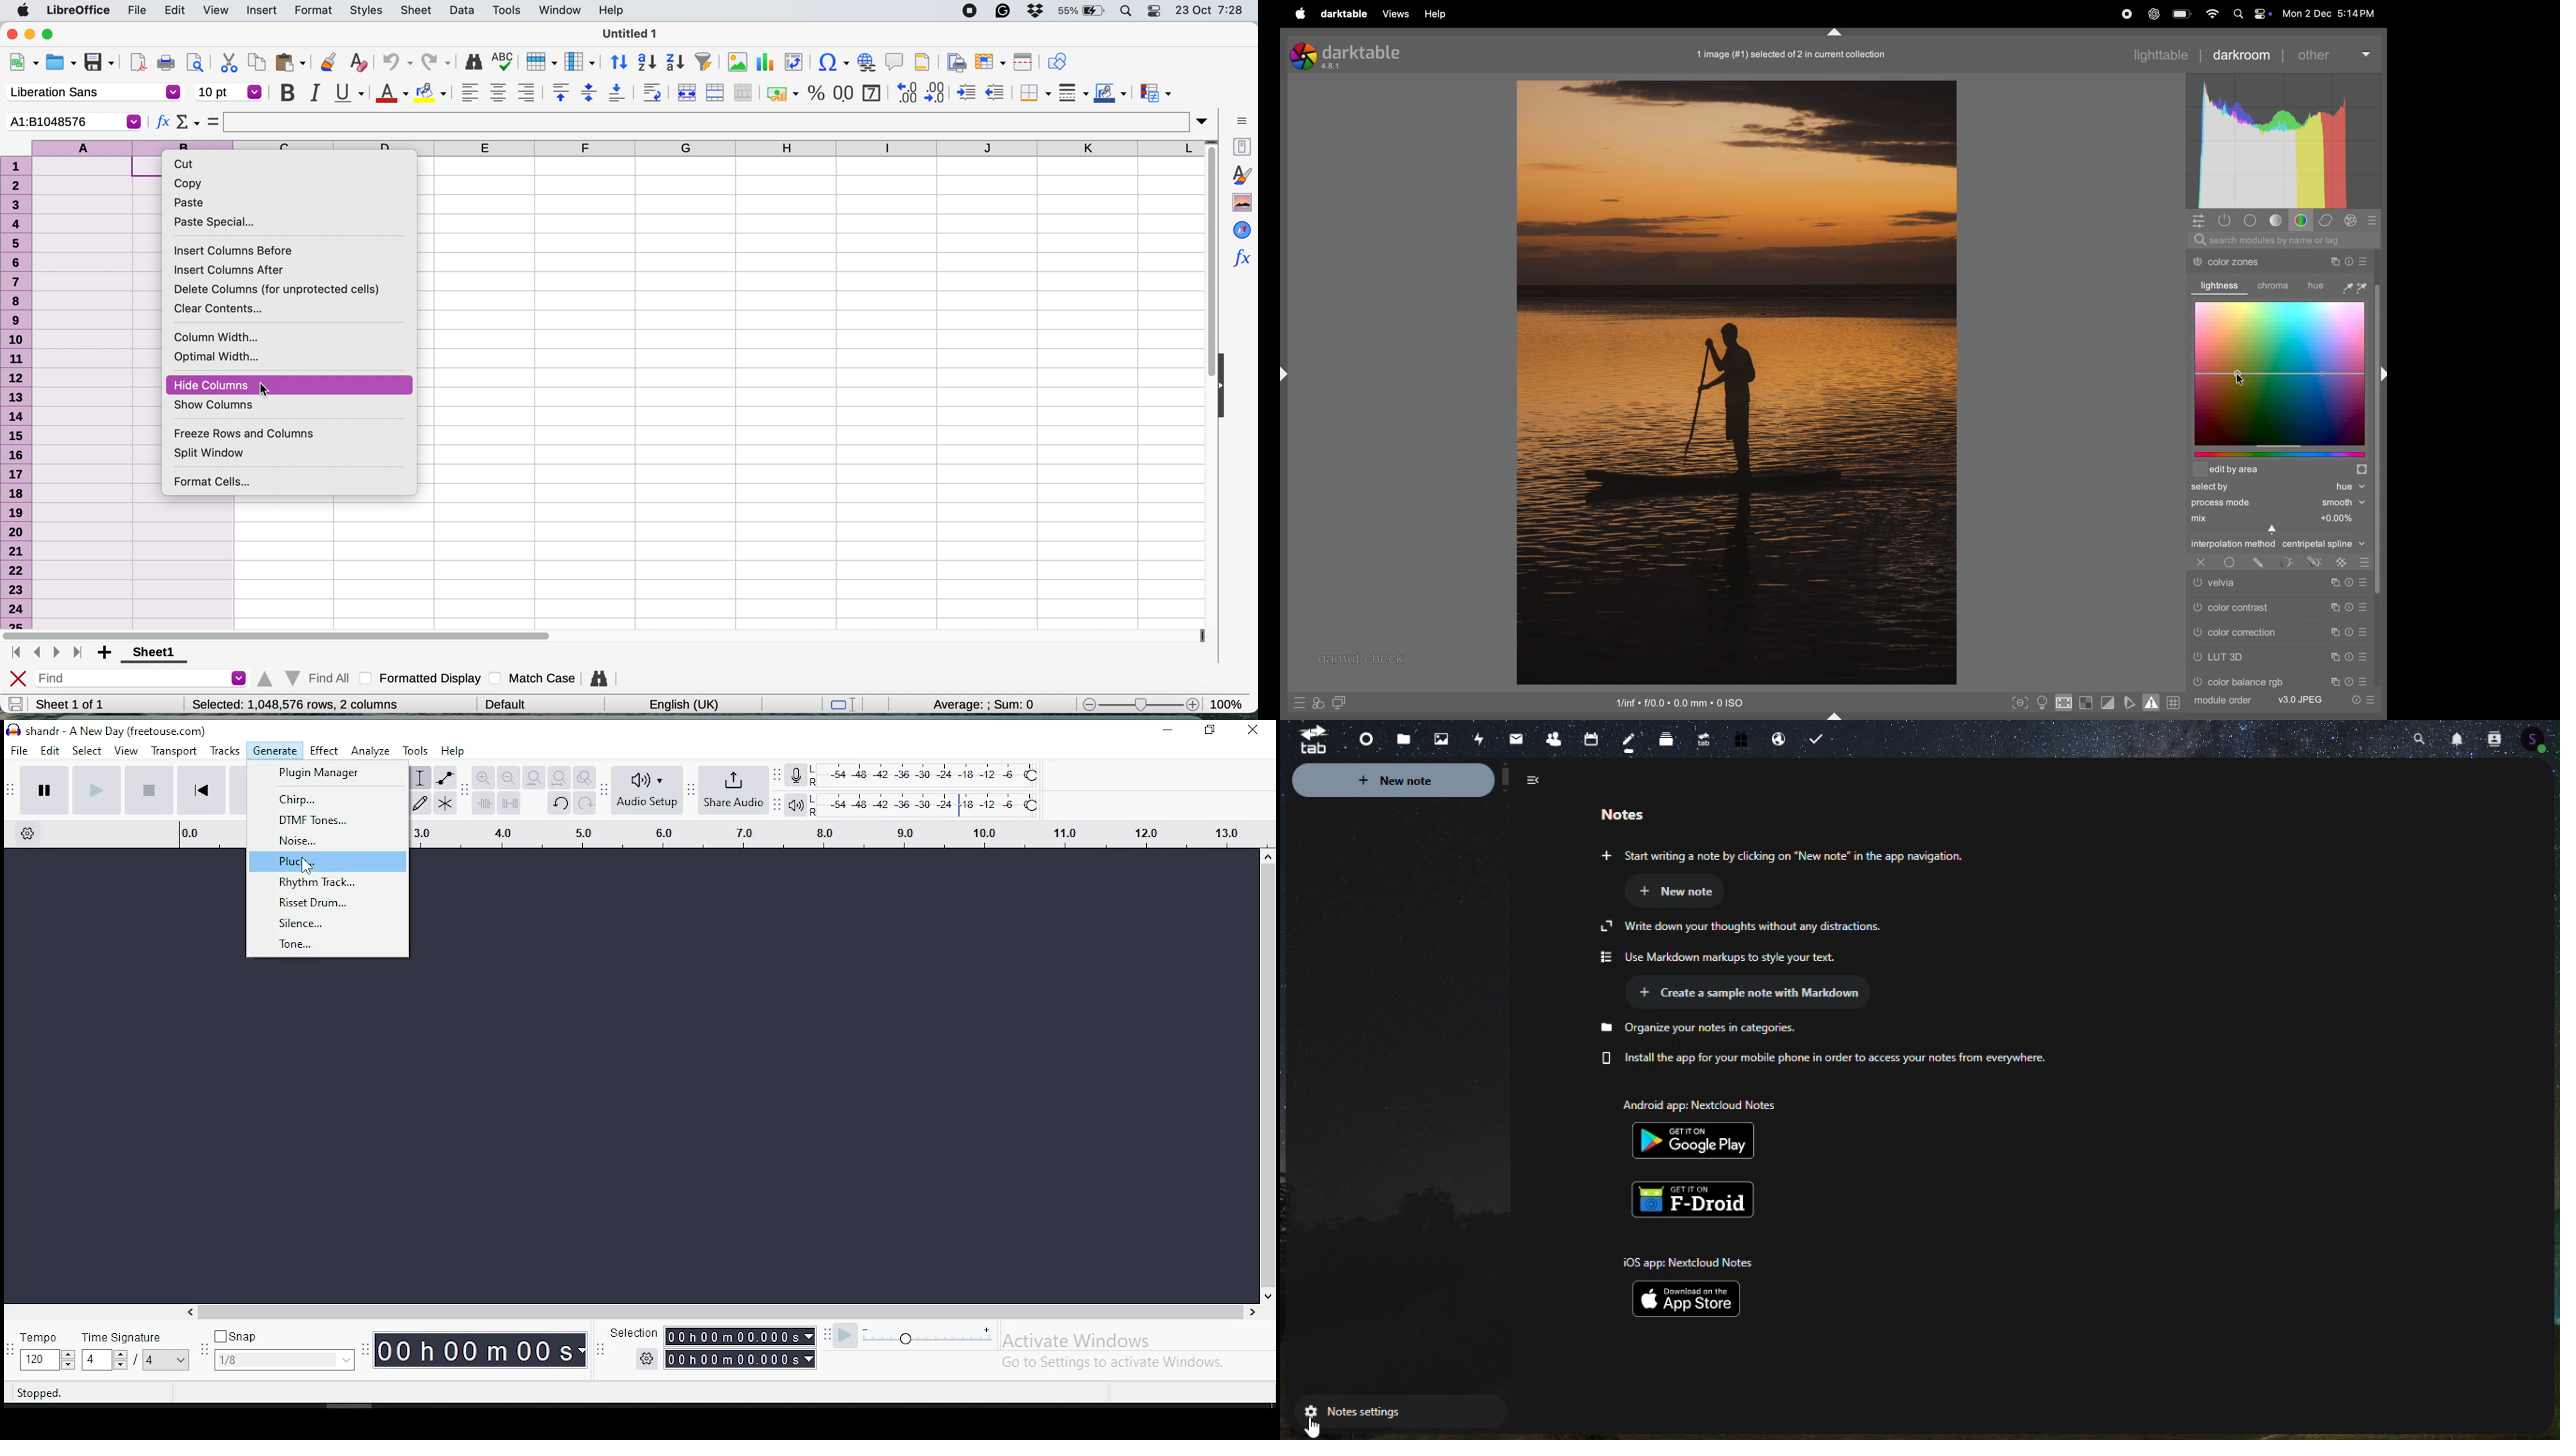 This screenshot has width=2576, height=1456. Describe the element at coordinates (2250, 221) in the screenshot. I see `` at that location.